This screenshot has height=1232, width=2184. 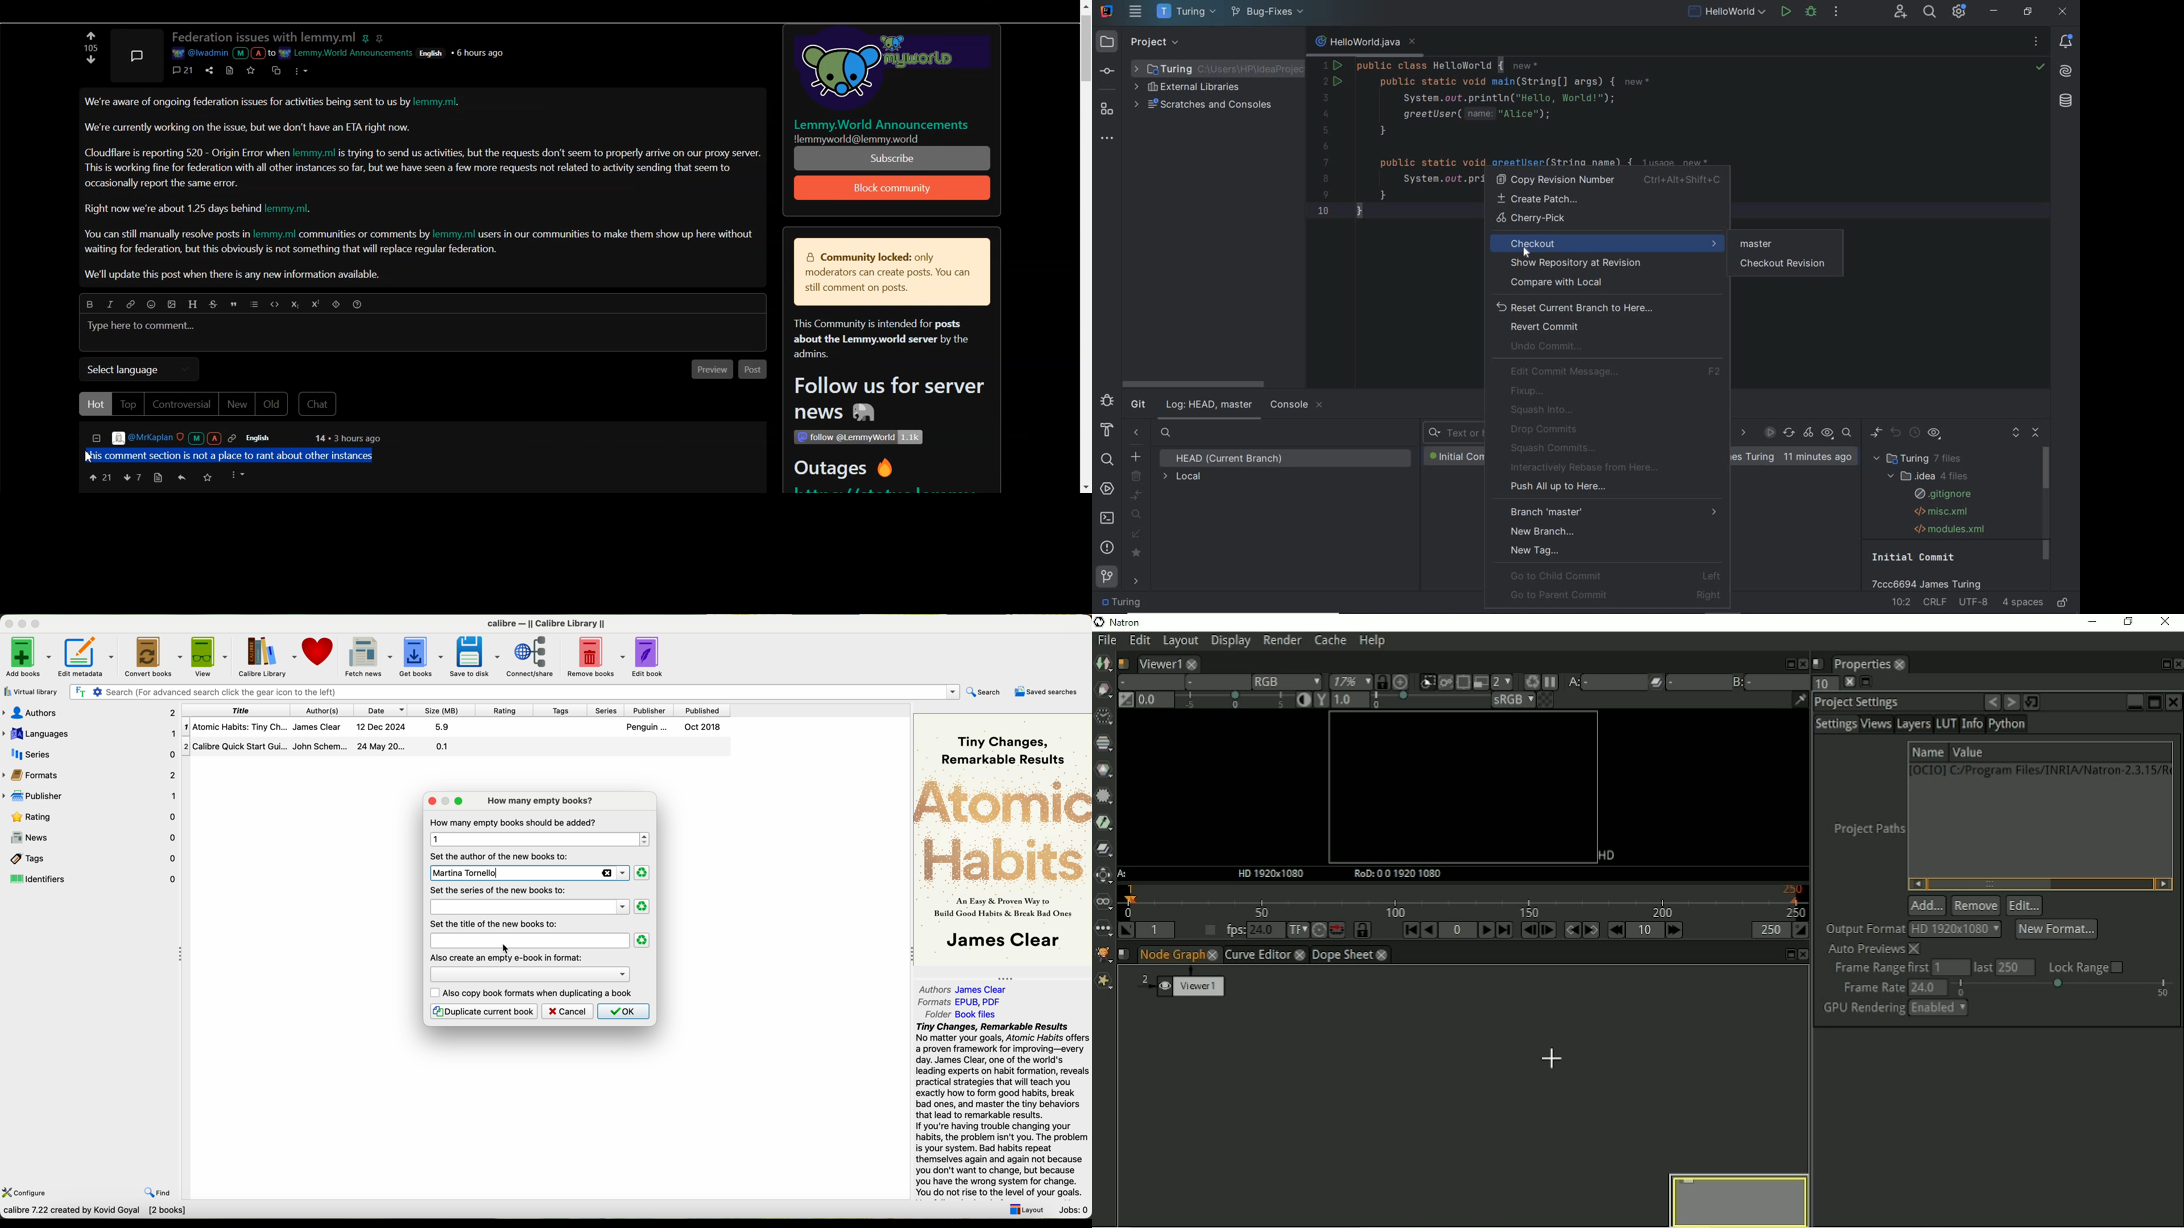 I want to click on Cursor, so click(x=91, y=457).